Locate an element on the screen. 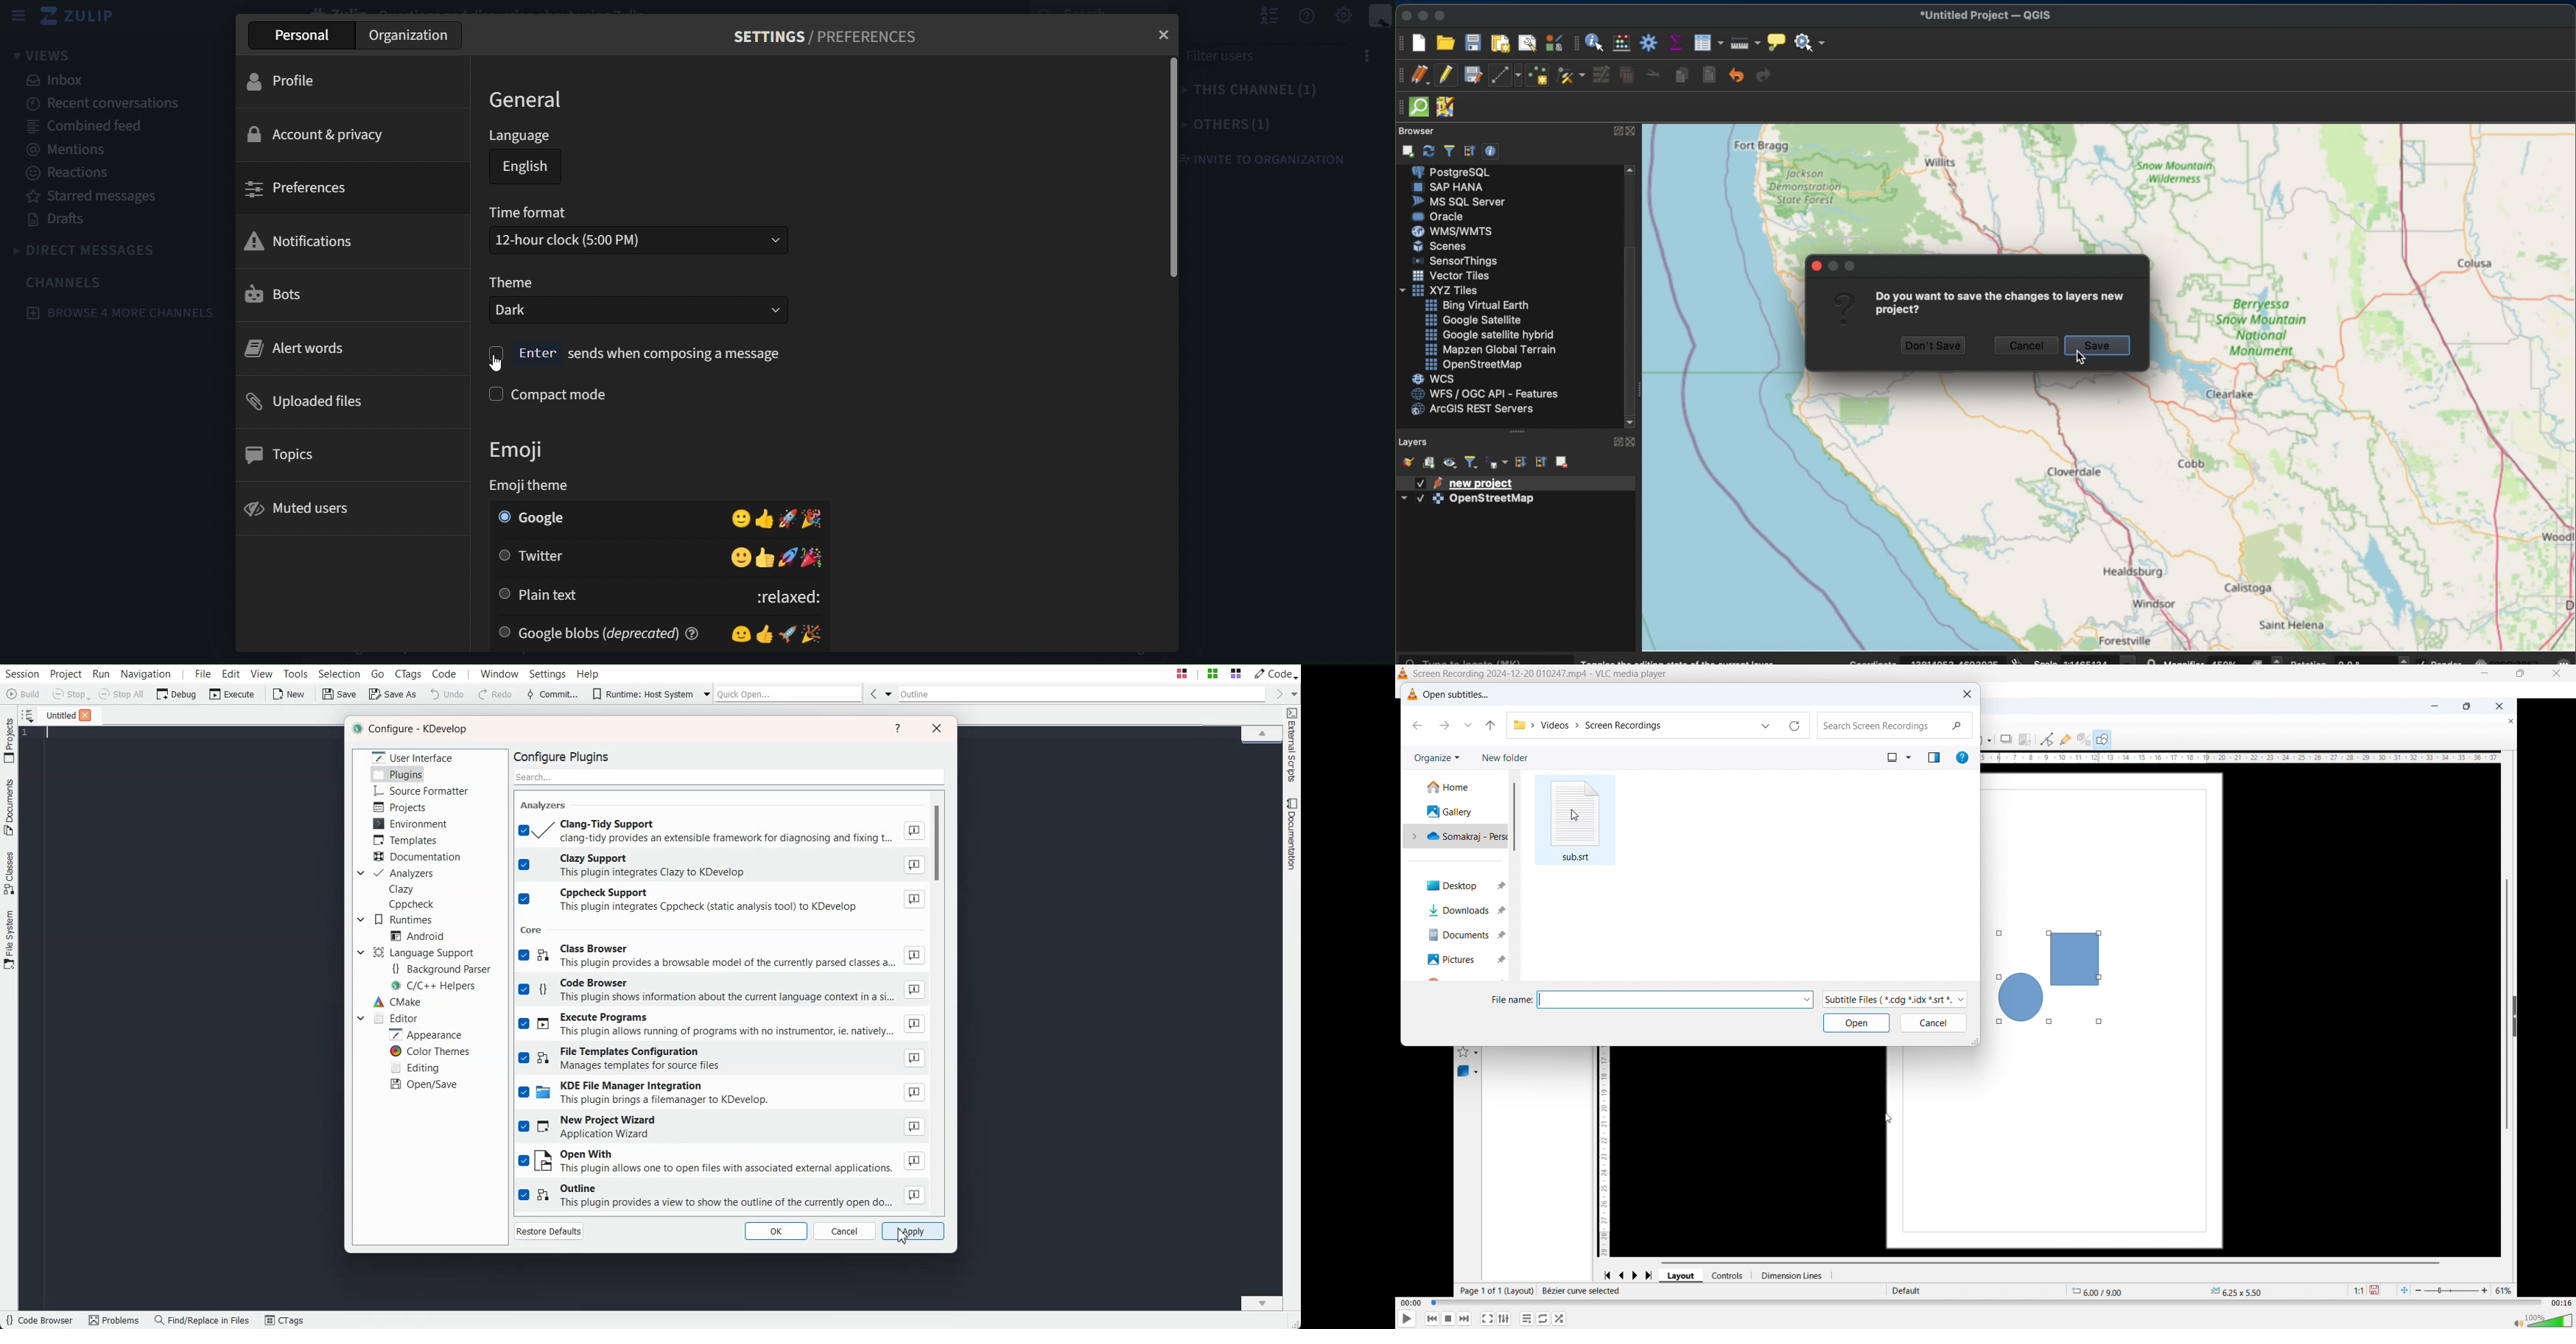 This screenshot has height=1344, width=2576. Open subtitles dialogue box  is located at coordinates (1457, 693).